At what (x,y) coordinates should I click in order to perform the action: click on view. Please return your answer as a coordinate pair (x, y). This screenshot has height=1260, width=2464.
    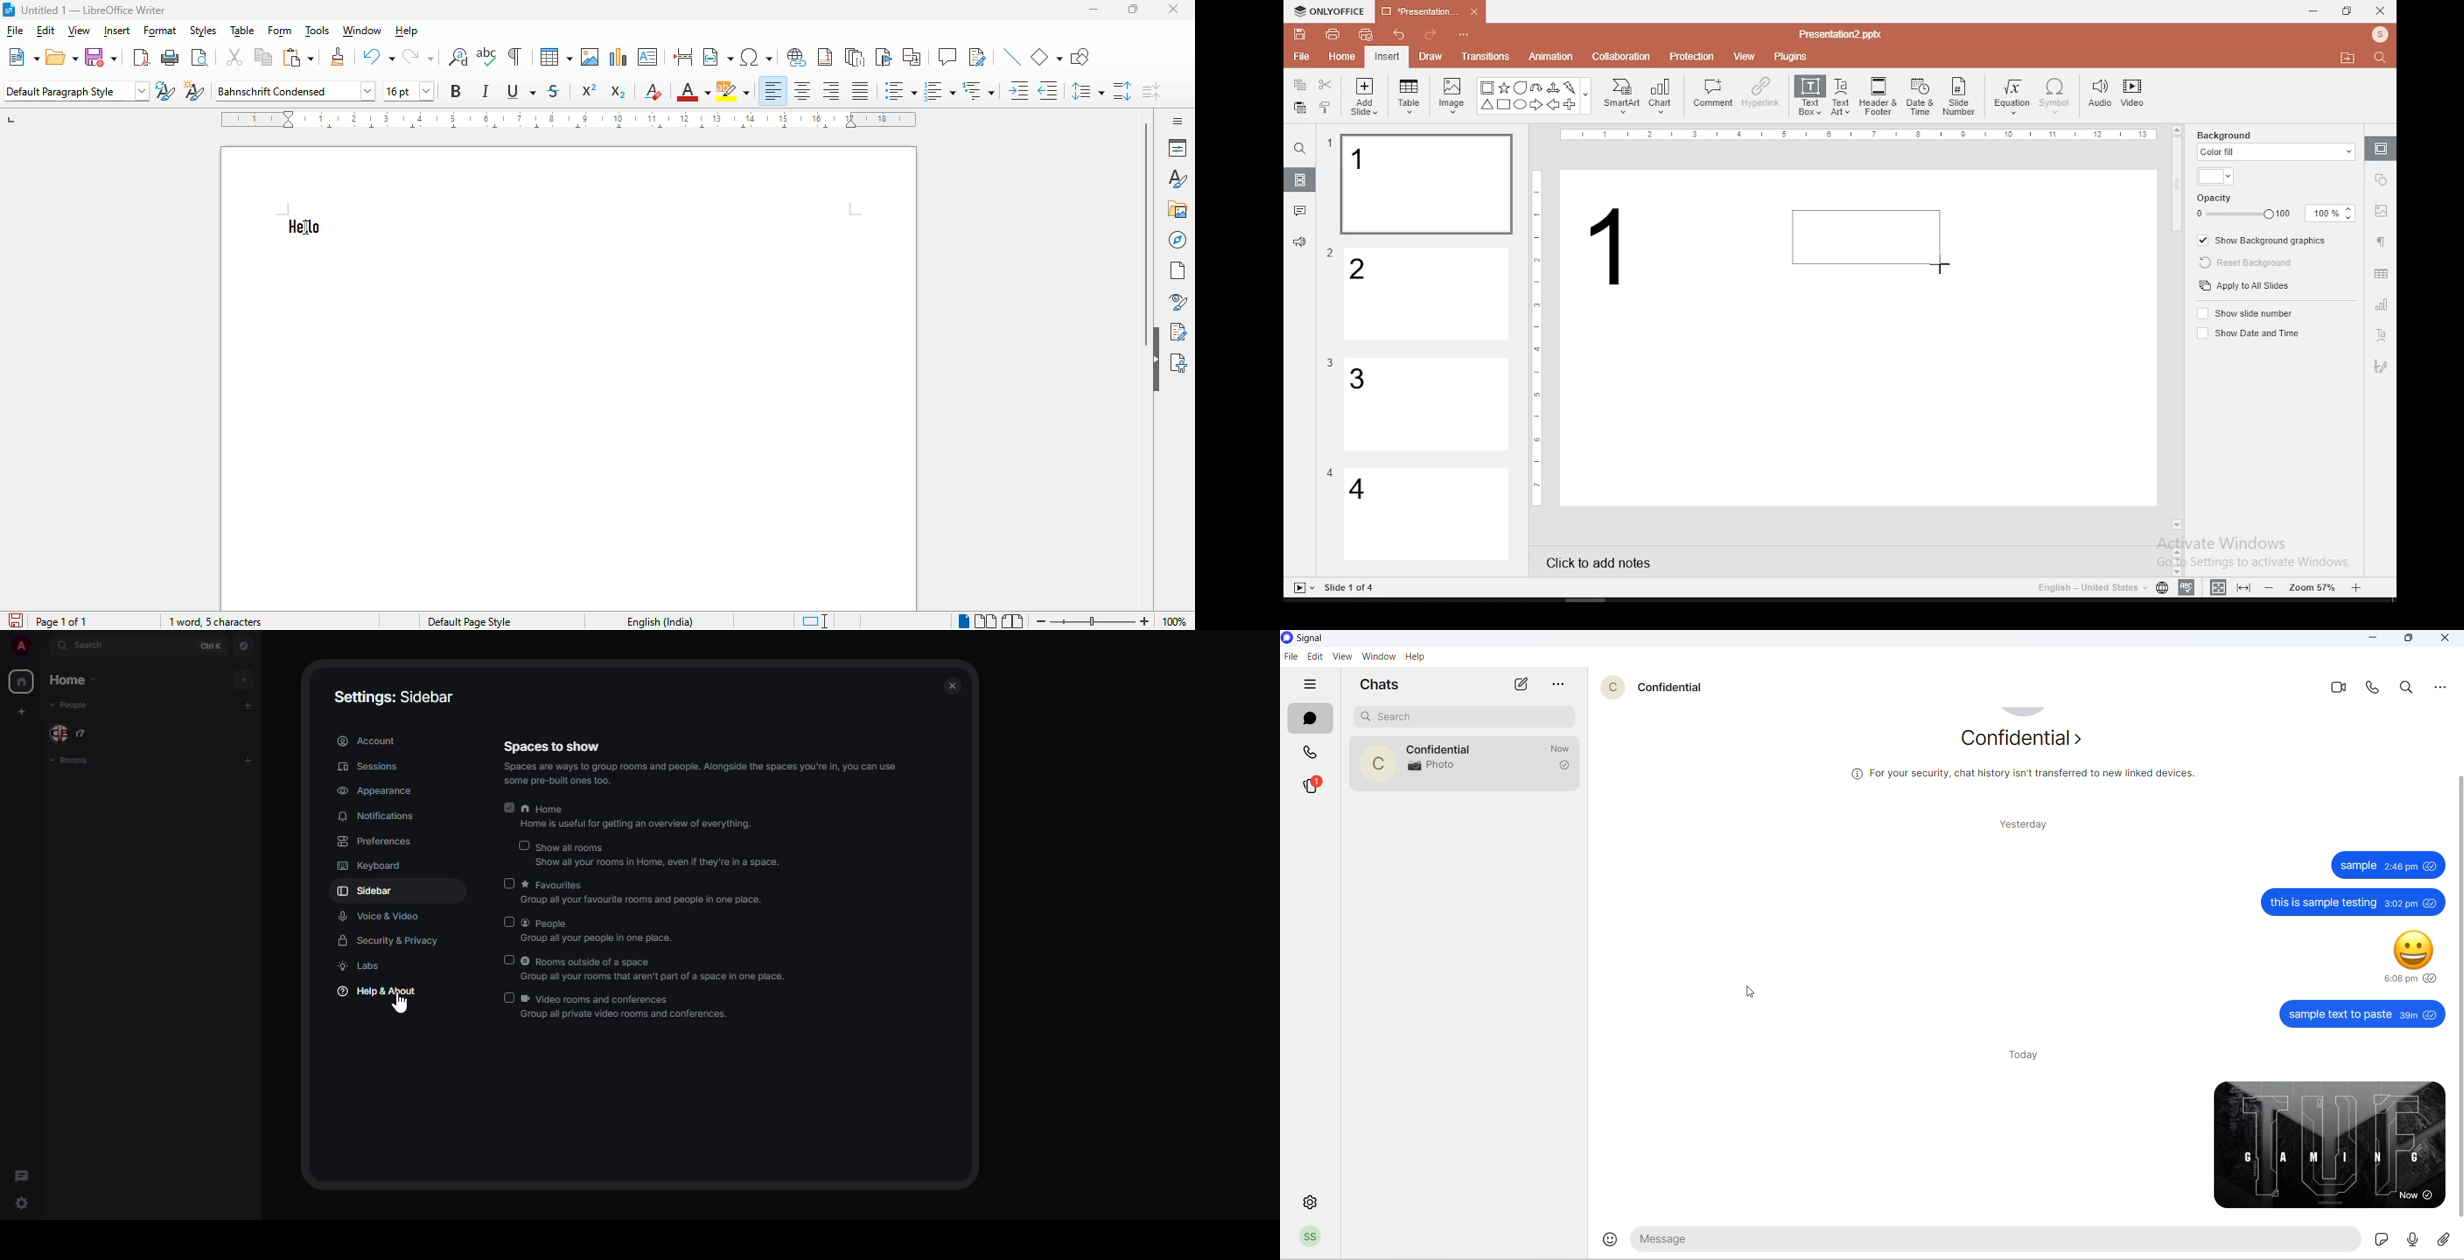
    Looking at the image, I should click on (80, 32).